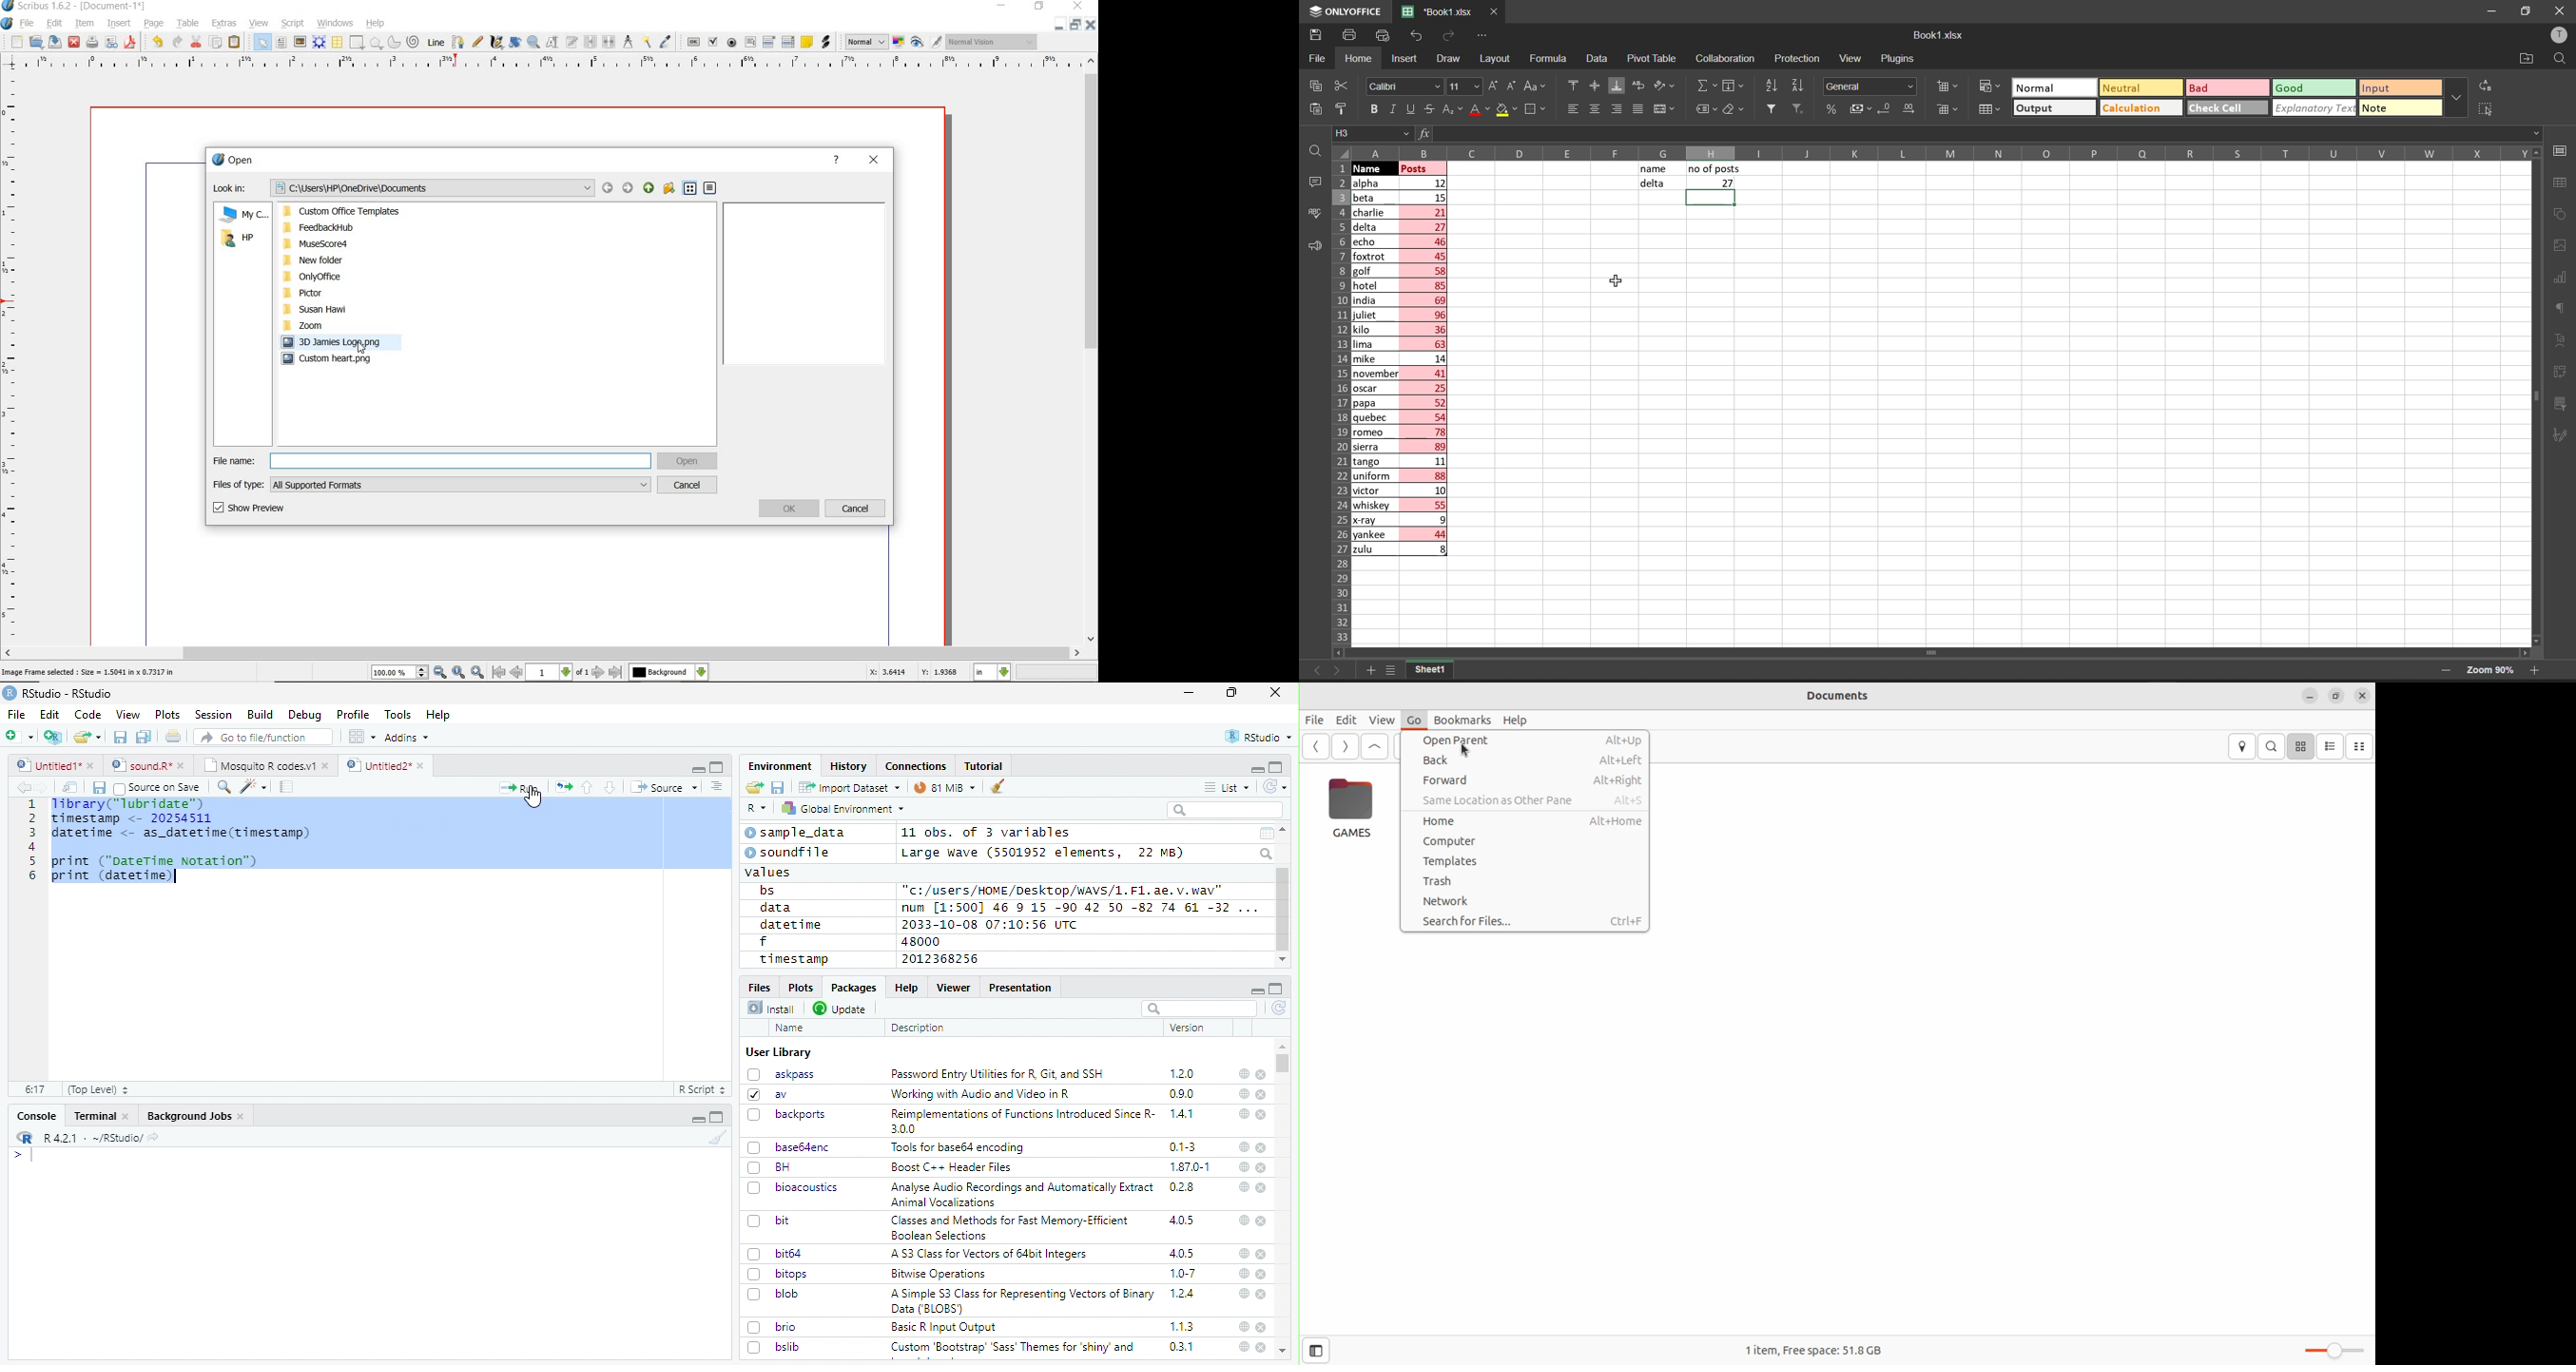 This screenshot has height=1372, width=2576. I want to click on Analyse Audio Recordings and Automatically ExtractAnimal Vocalizations, so click(1018, 1194).